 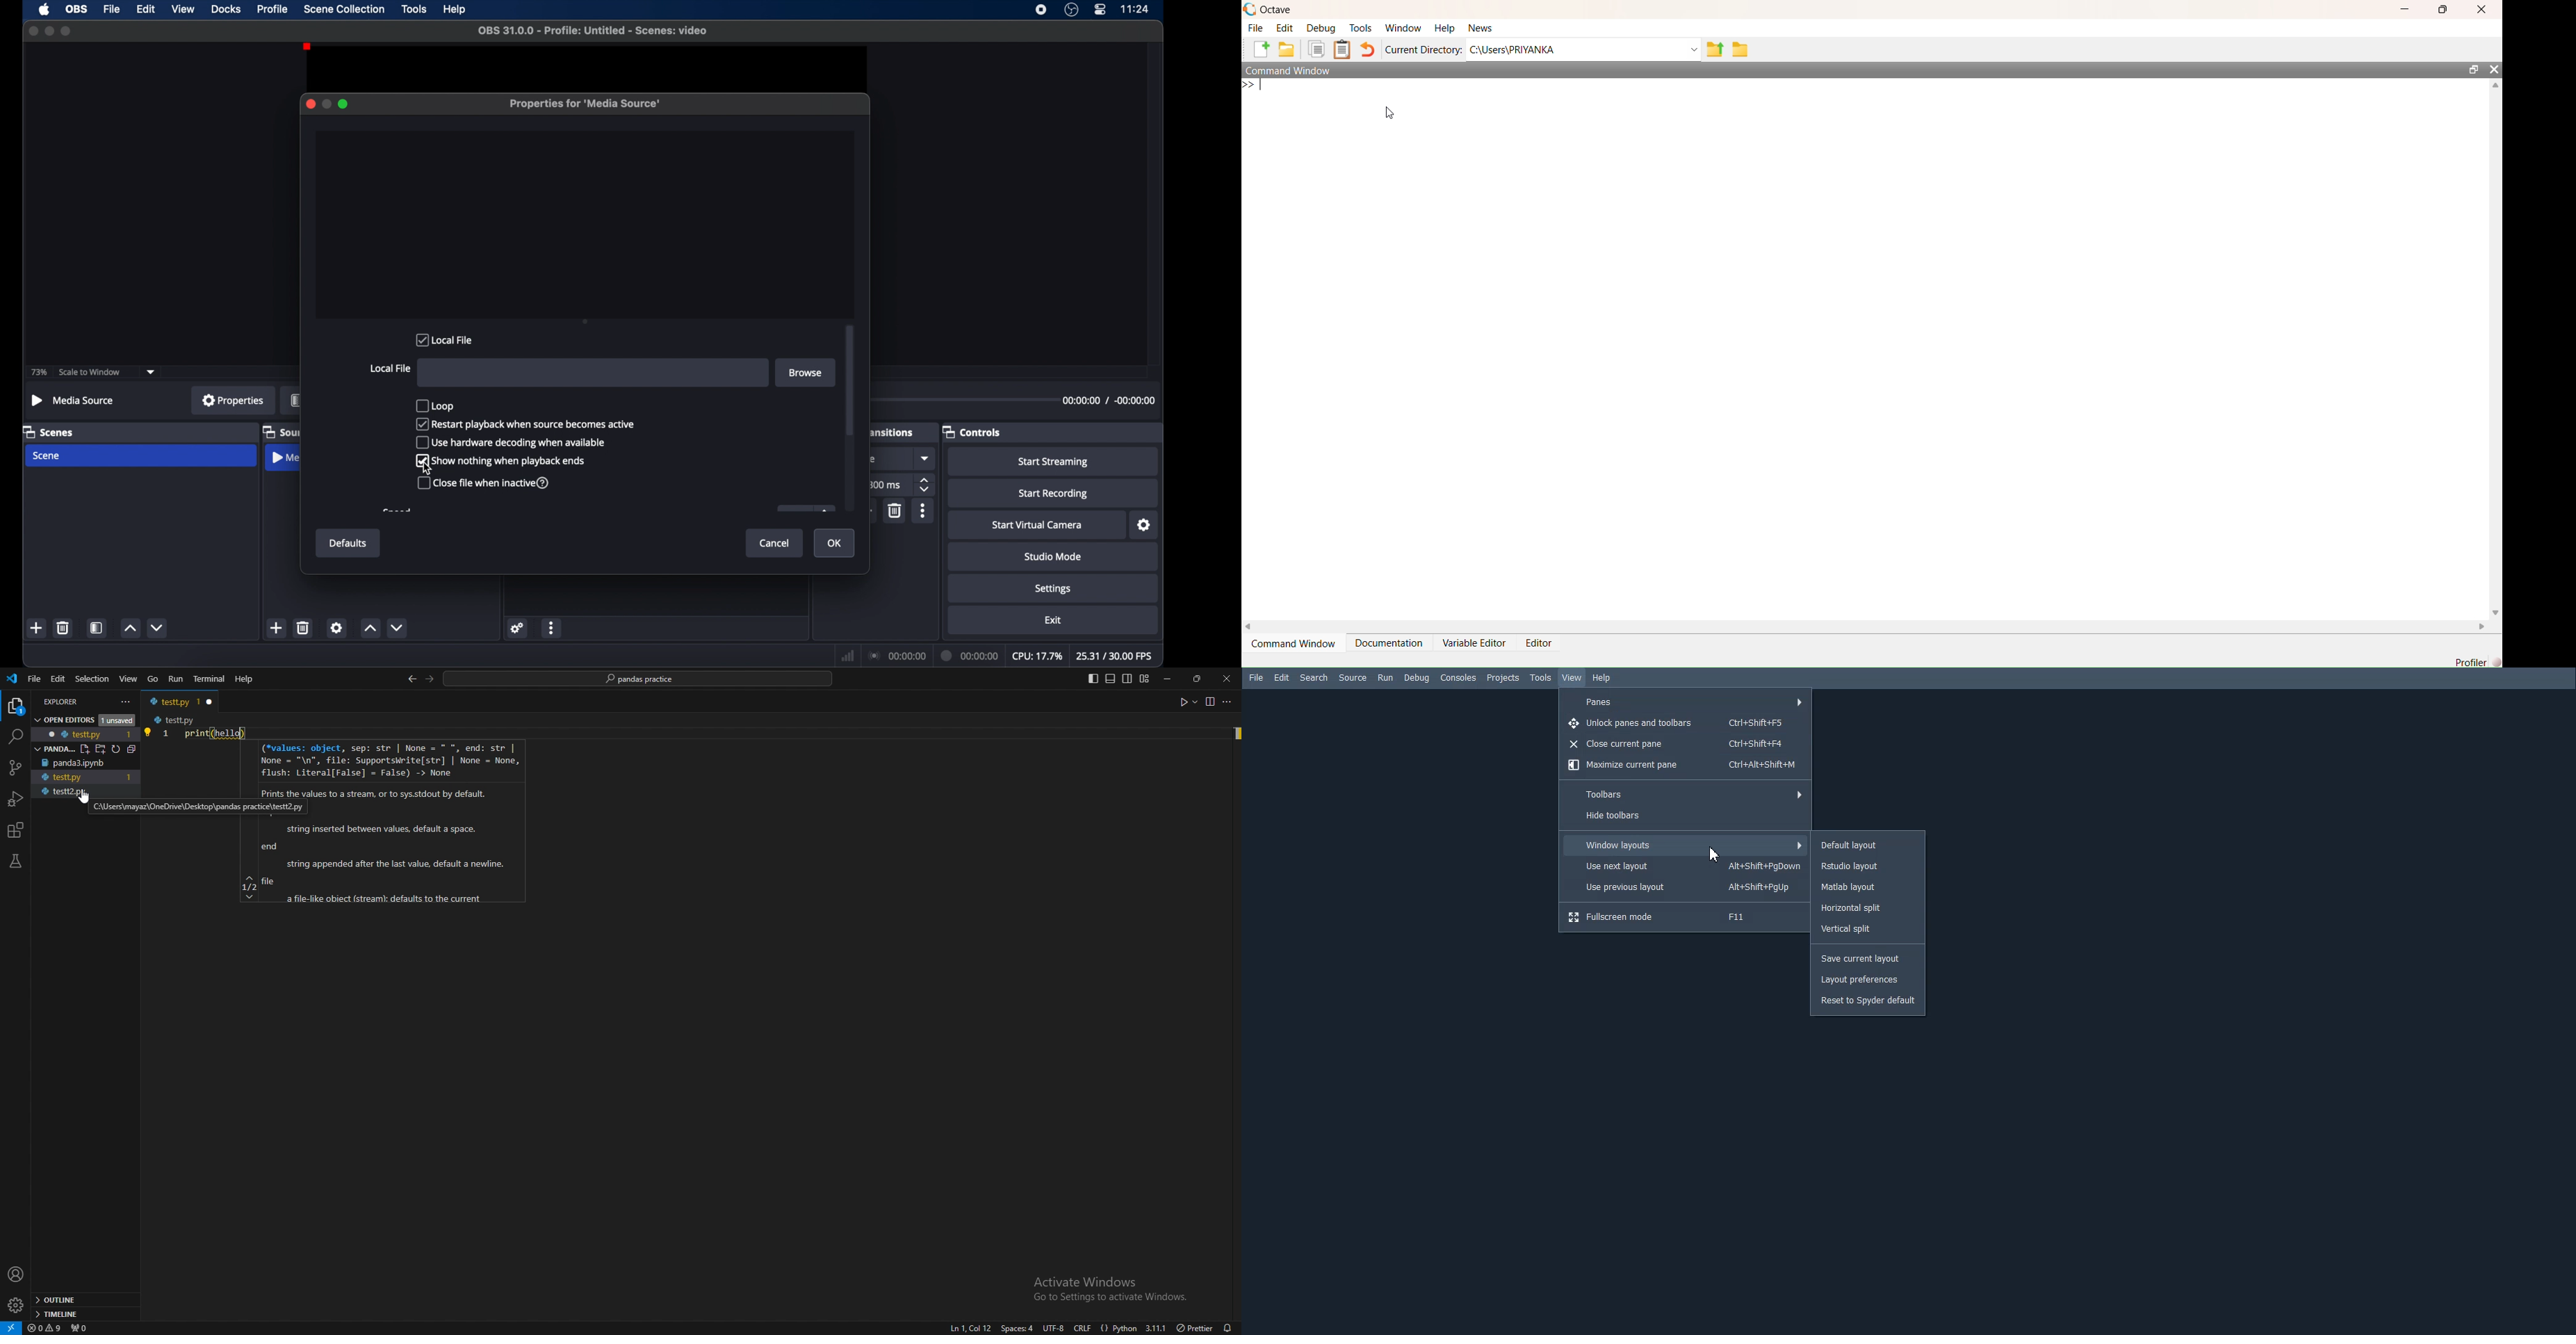 What do you see at coordinates (1868, 1001) in the screenshot?
I see `Reset to spyder default` at bounding box center [1868, 1001].